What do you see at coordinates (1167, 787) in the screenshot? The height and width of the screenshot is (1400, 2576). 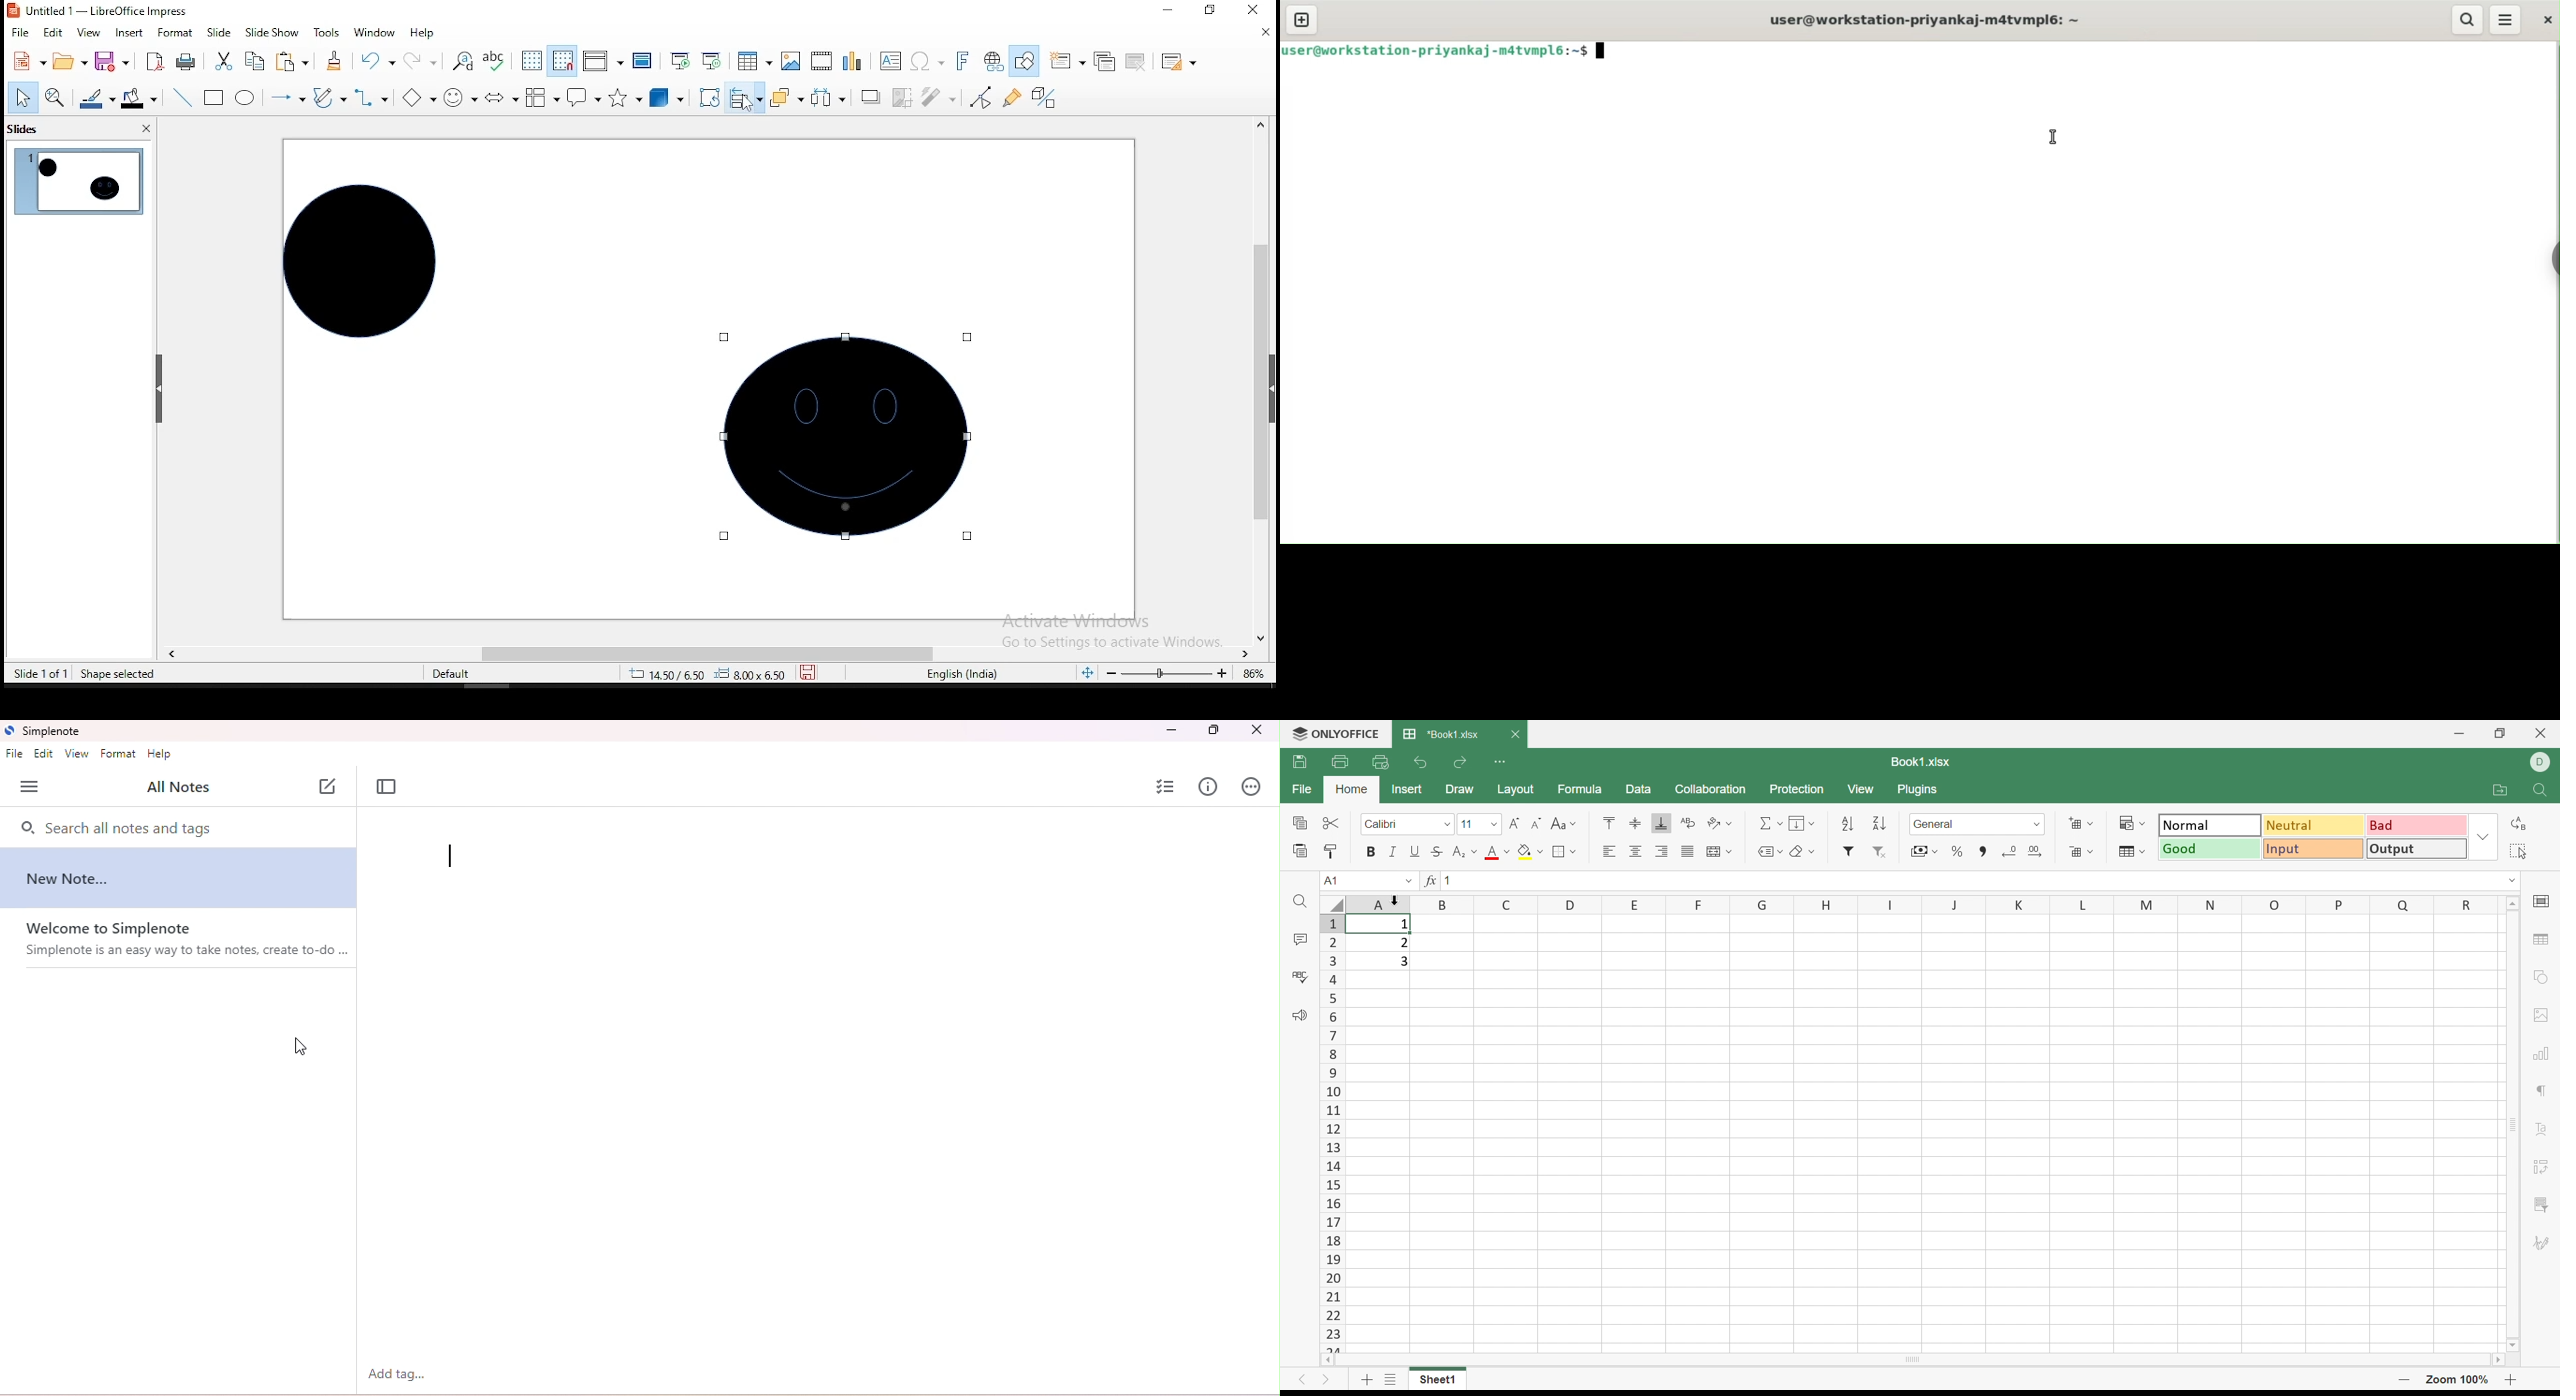 I see `insert checklist` at bounding box center [1167, 787].